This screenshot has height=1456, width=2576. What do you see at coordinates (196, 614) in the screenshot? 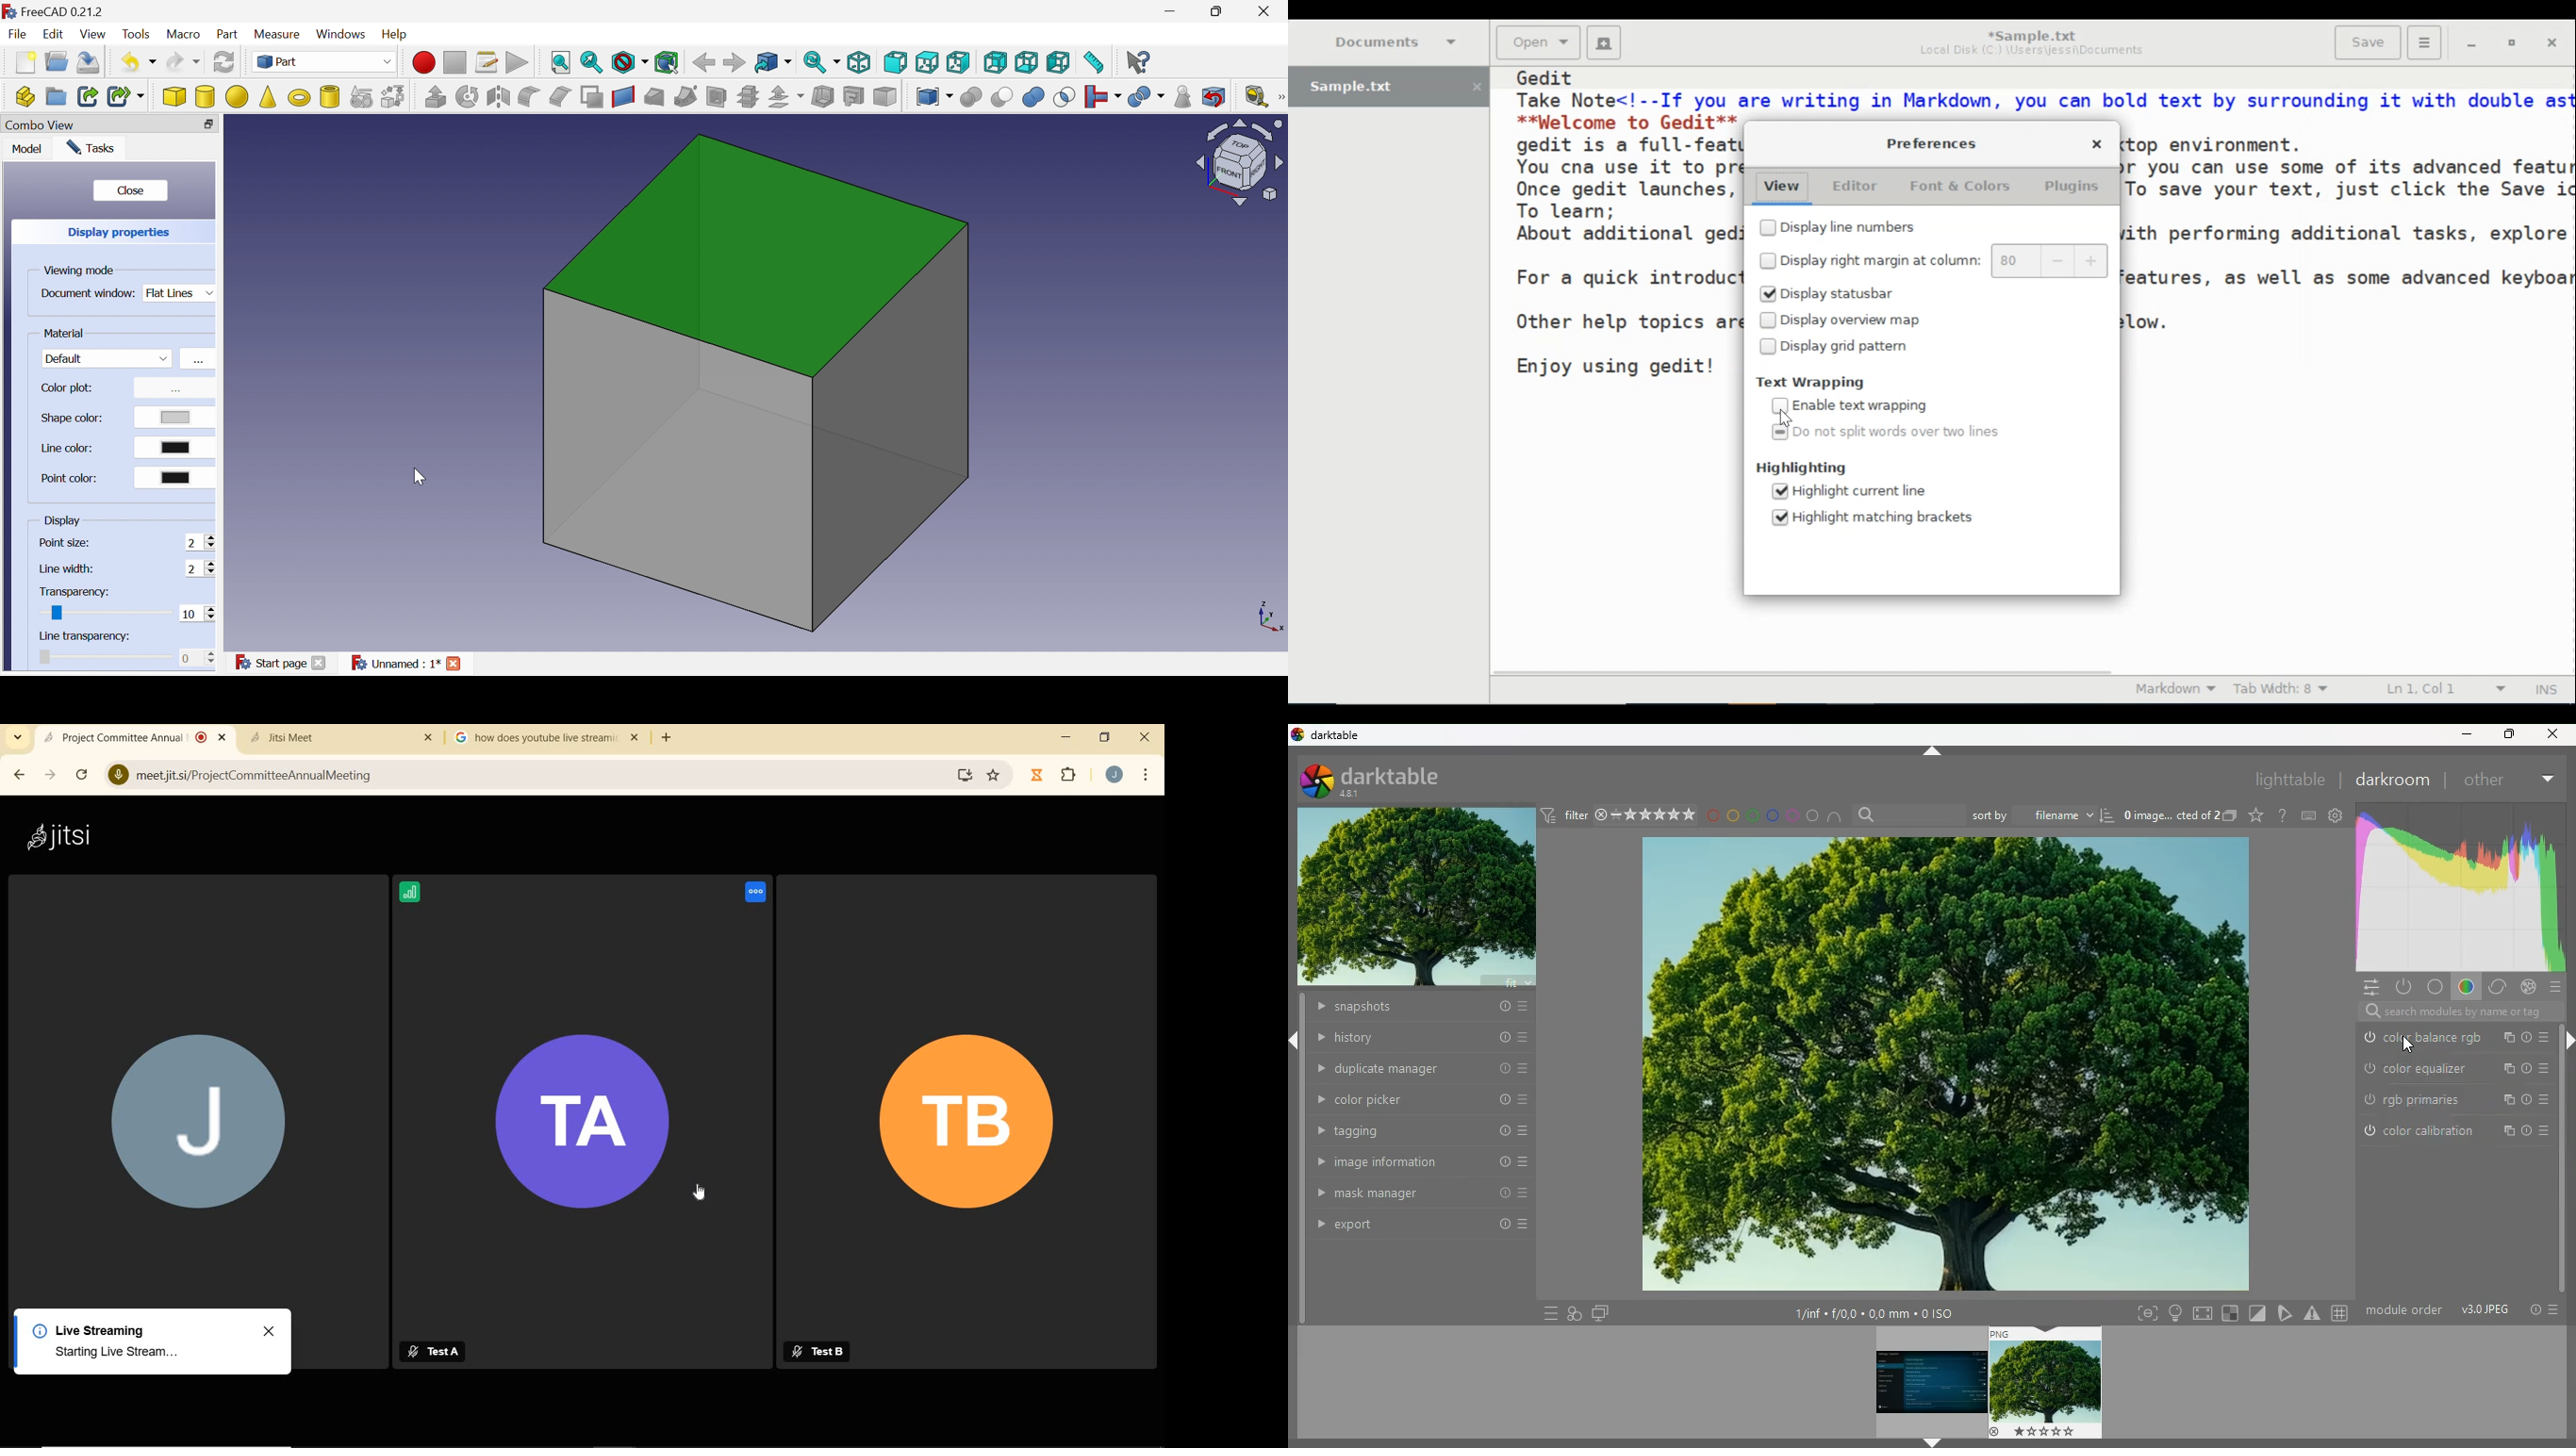
I see `0` at bounding box center [196, 614].